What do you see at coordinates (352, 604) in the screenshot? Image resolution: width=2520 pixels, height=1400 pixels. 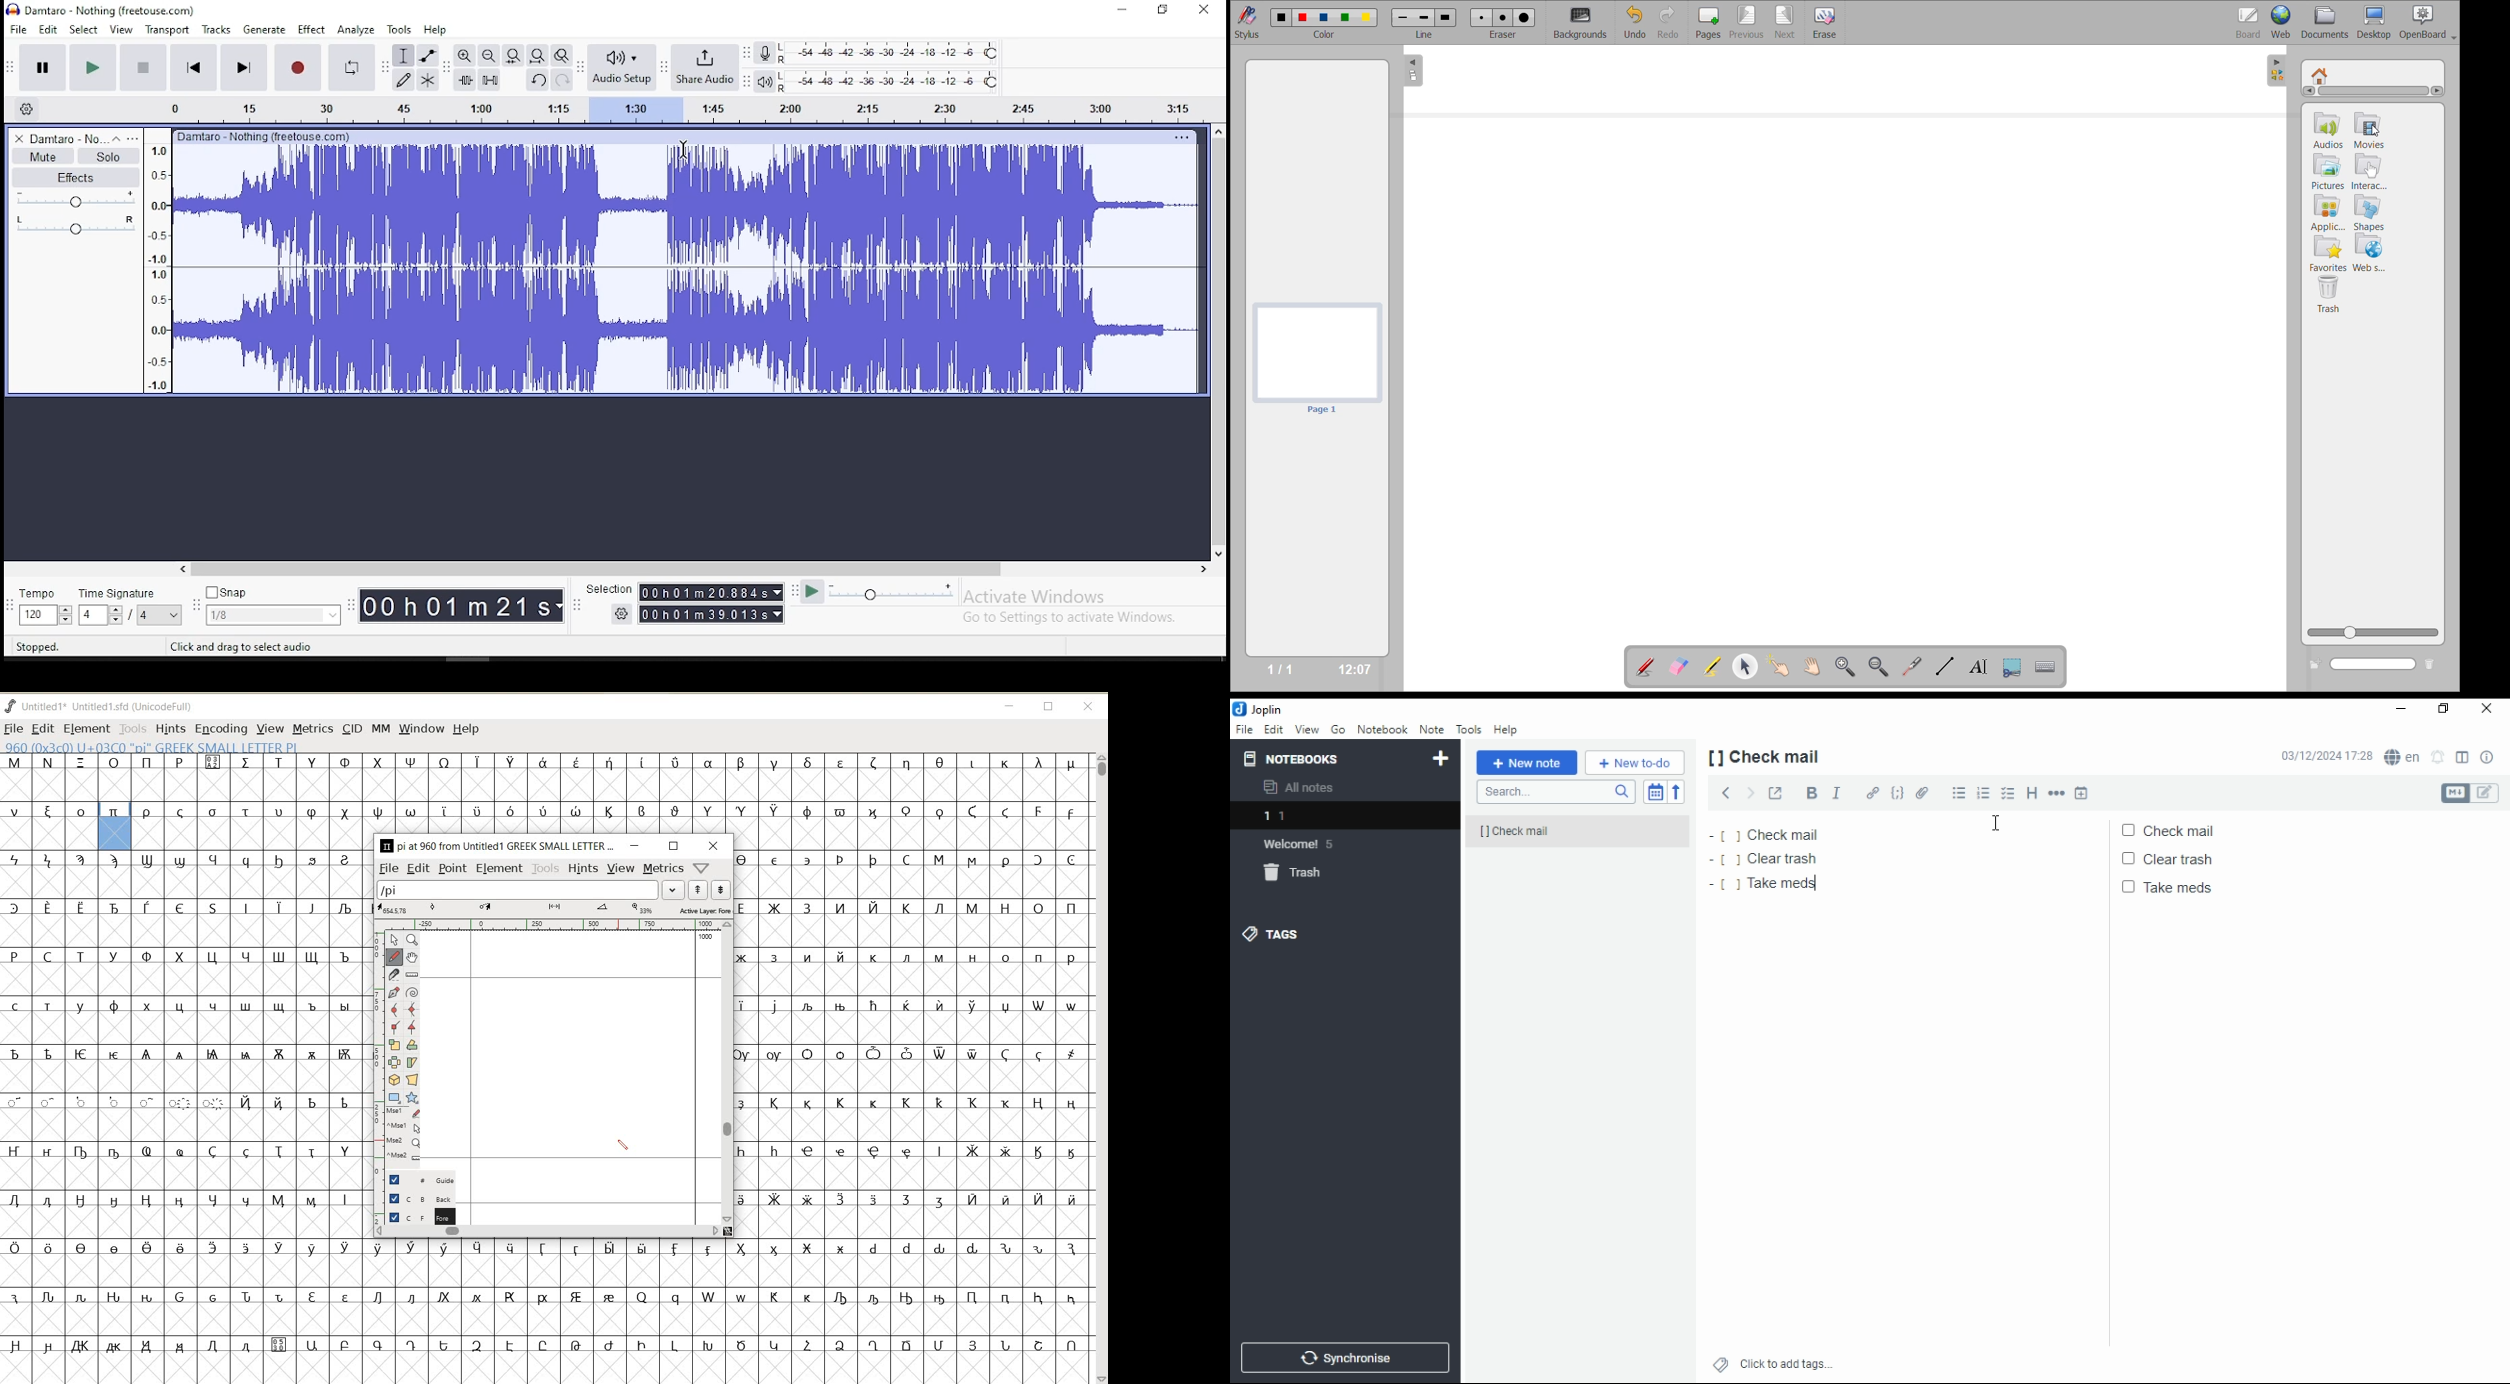 I see `` at bounding box center [352, 604].